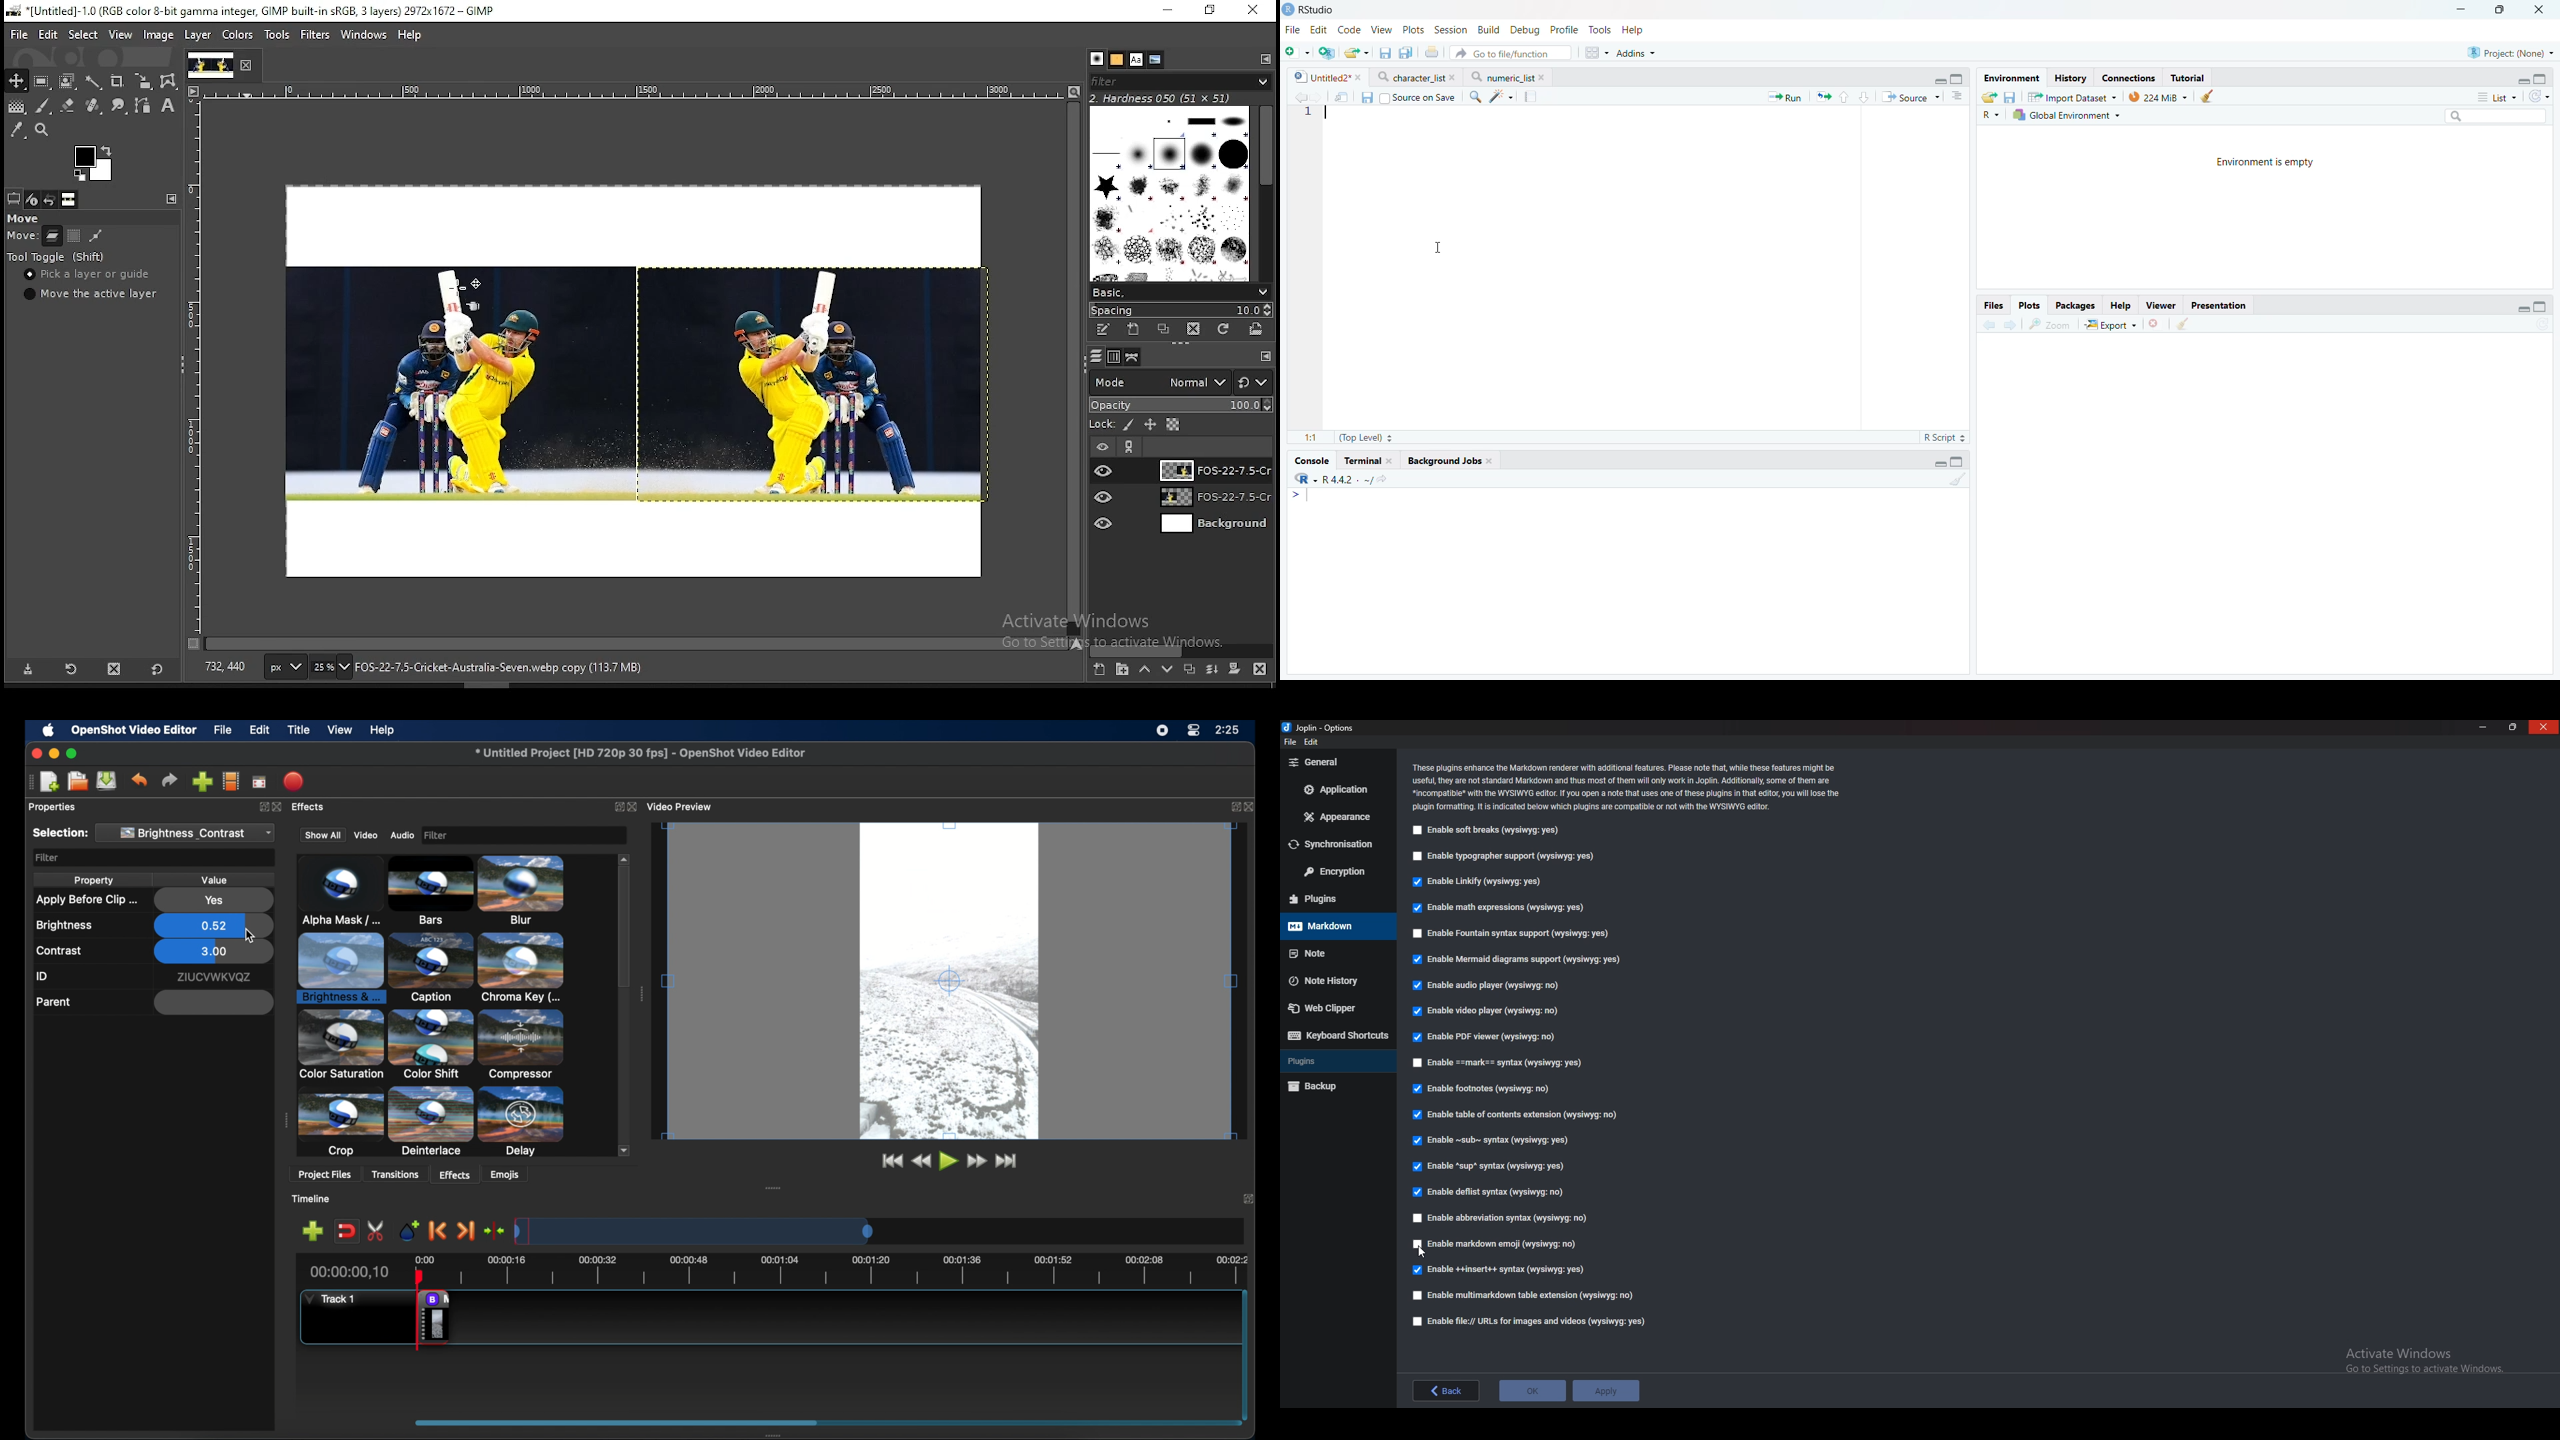 The image size is (2576, 1456). What do you see at coordinates (2071, 77) in the screenshot?
I see `History` at bounding box center [2071, 77].